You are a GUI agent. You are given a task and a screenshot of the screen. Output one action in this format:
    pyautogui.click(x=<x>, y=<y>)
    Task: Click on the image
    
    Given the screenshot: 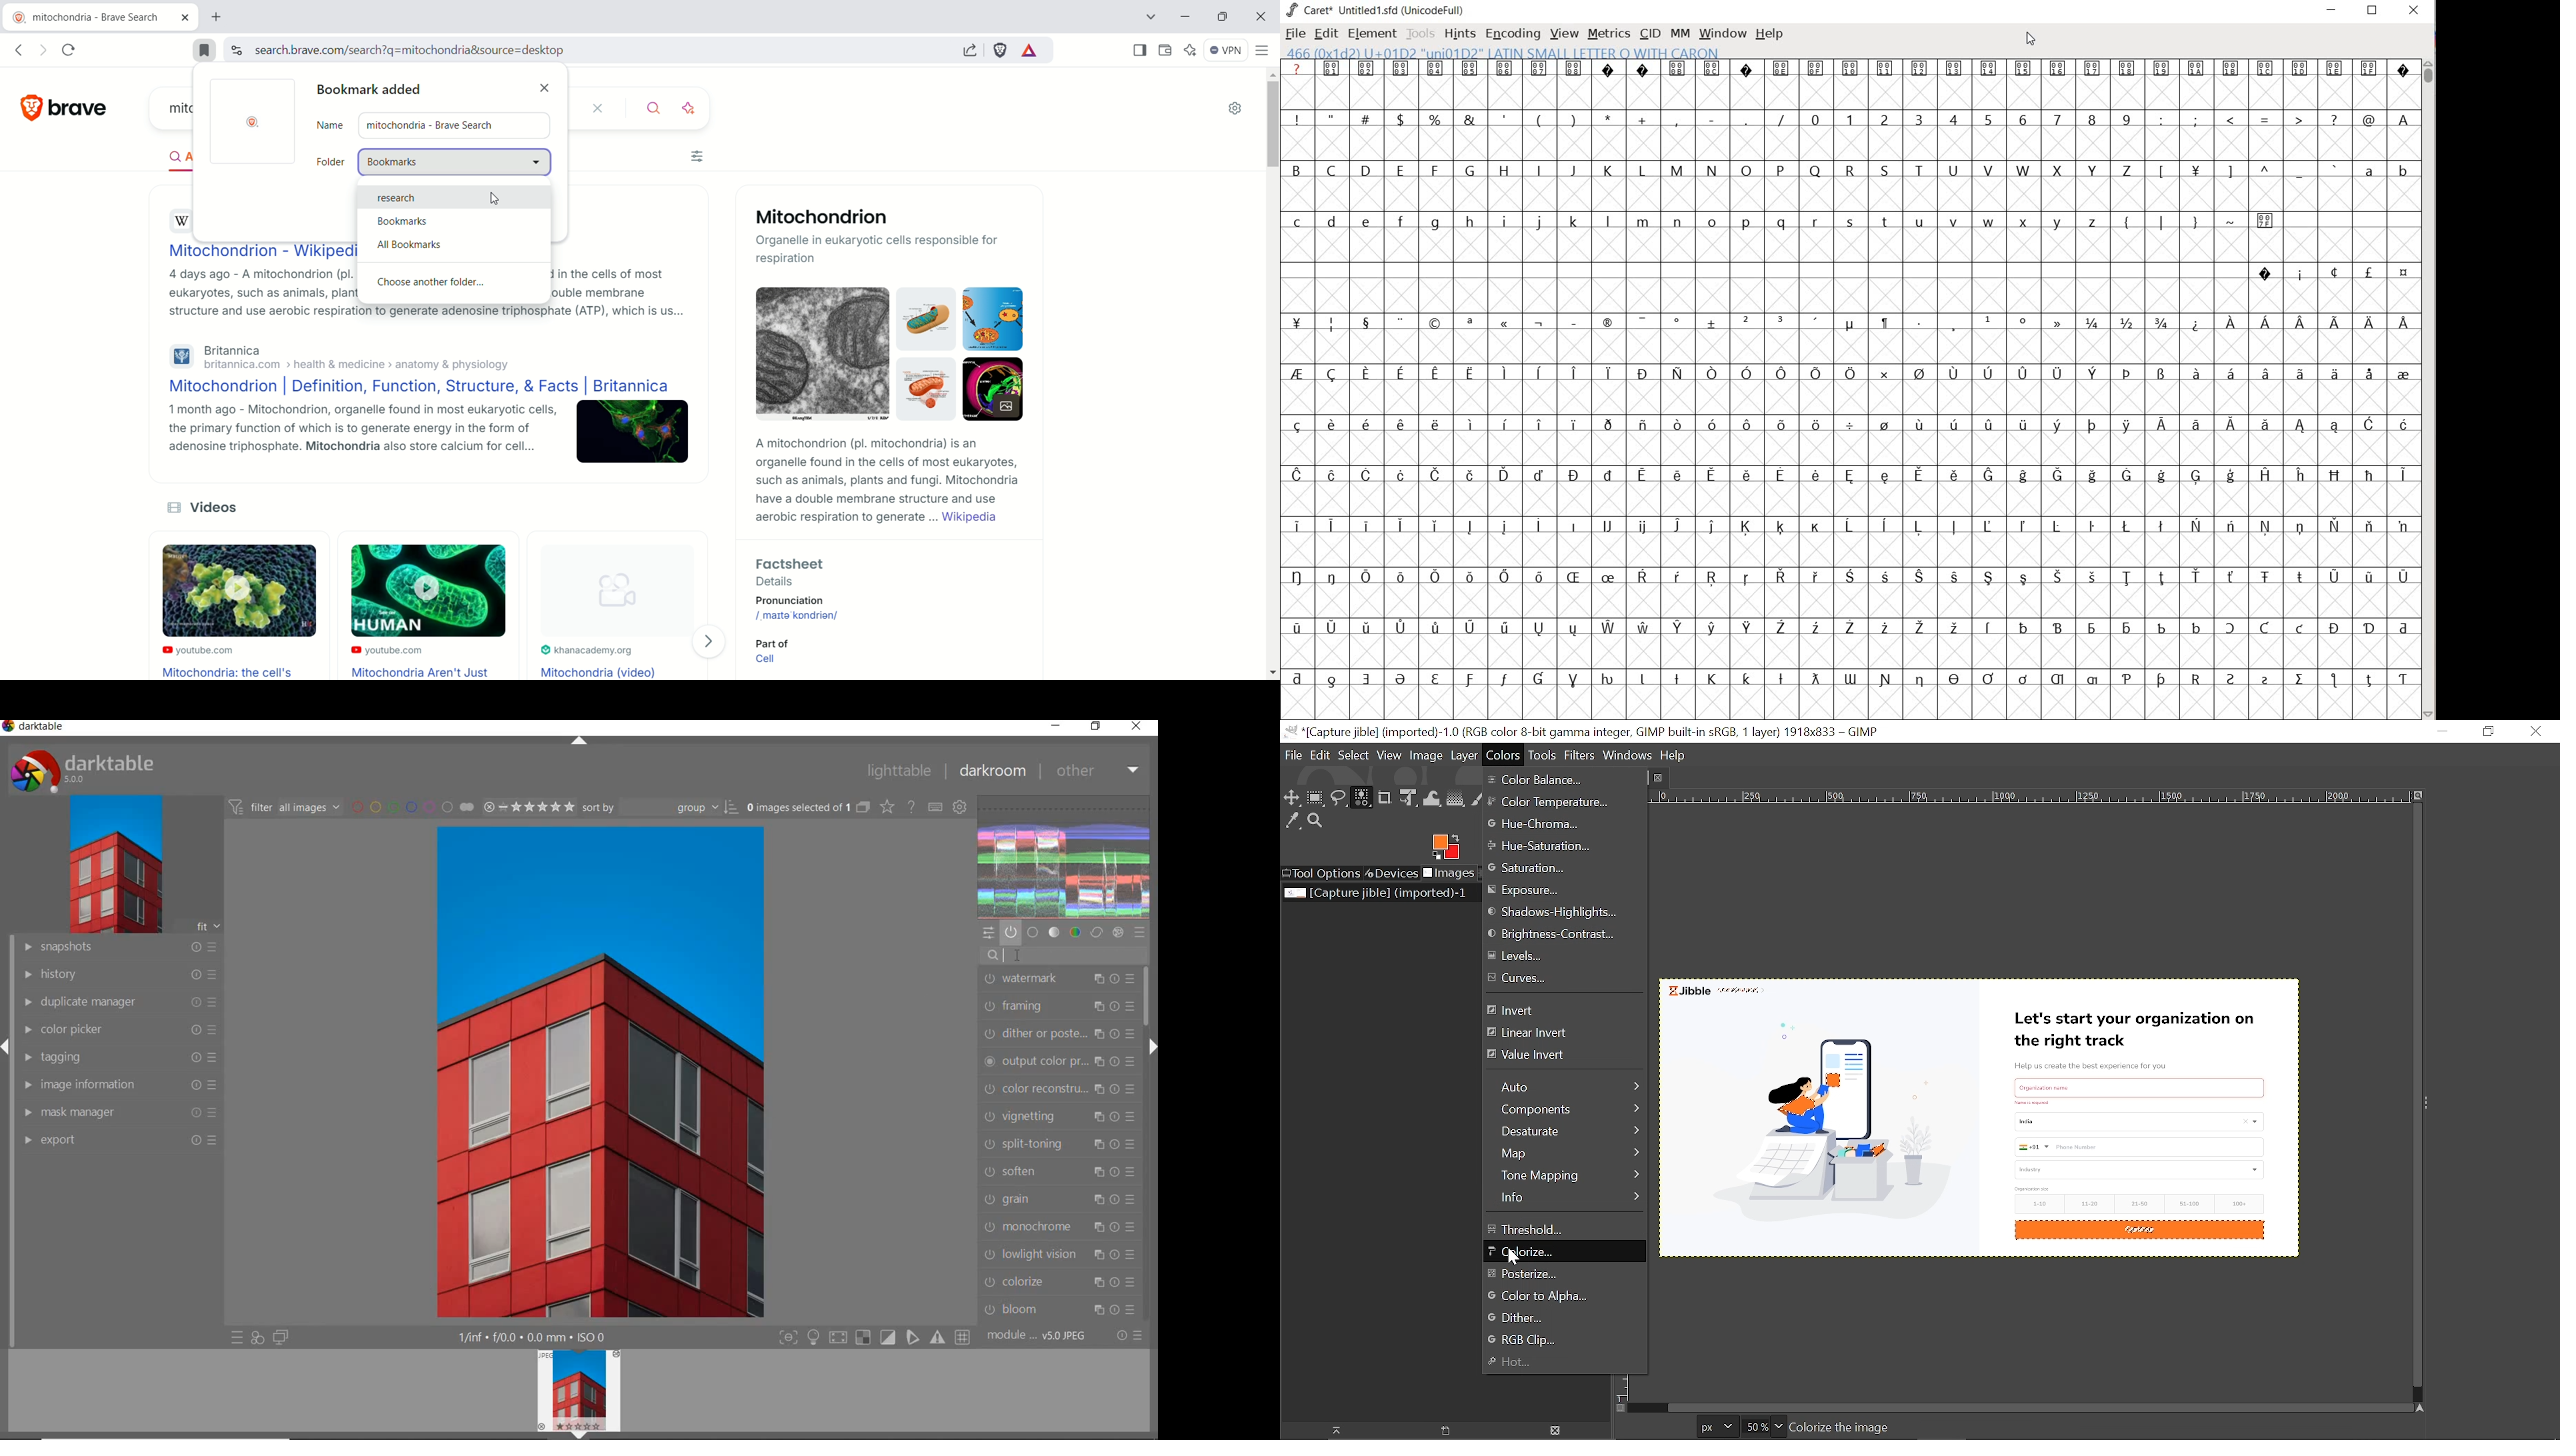 What is the action you would take?
    pyautogui.click(x=112, y=864)
    